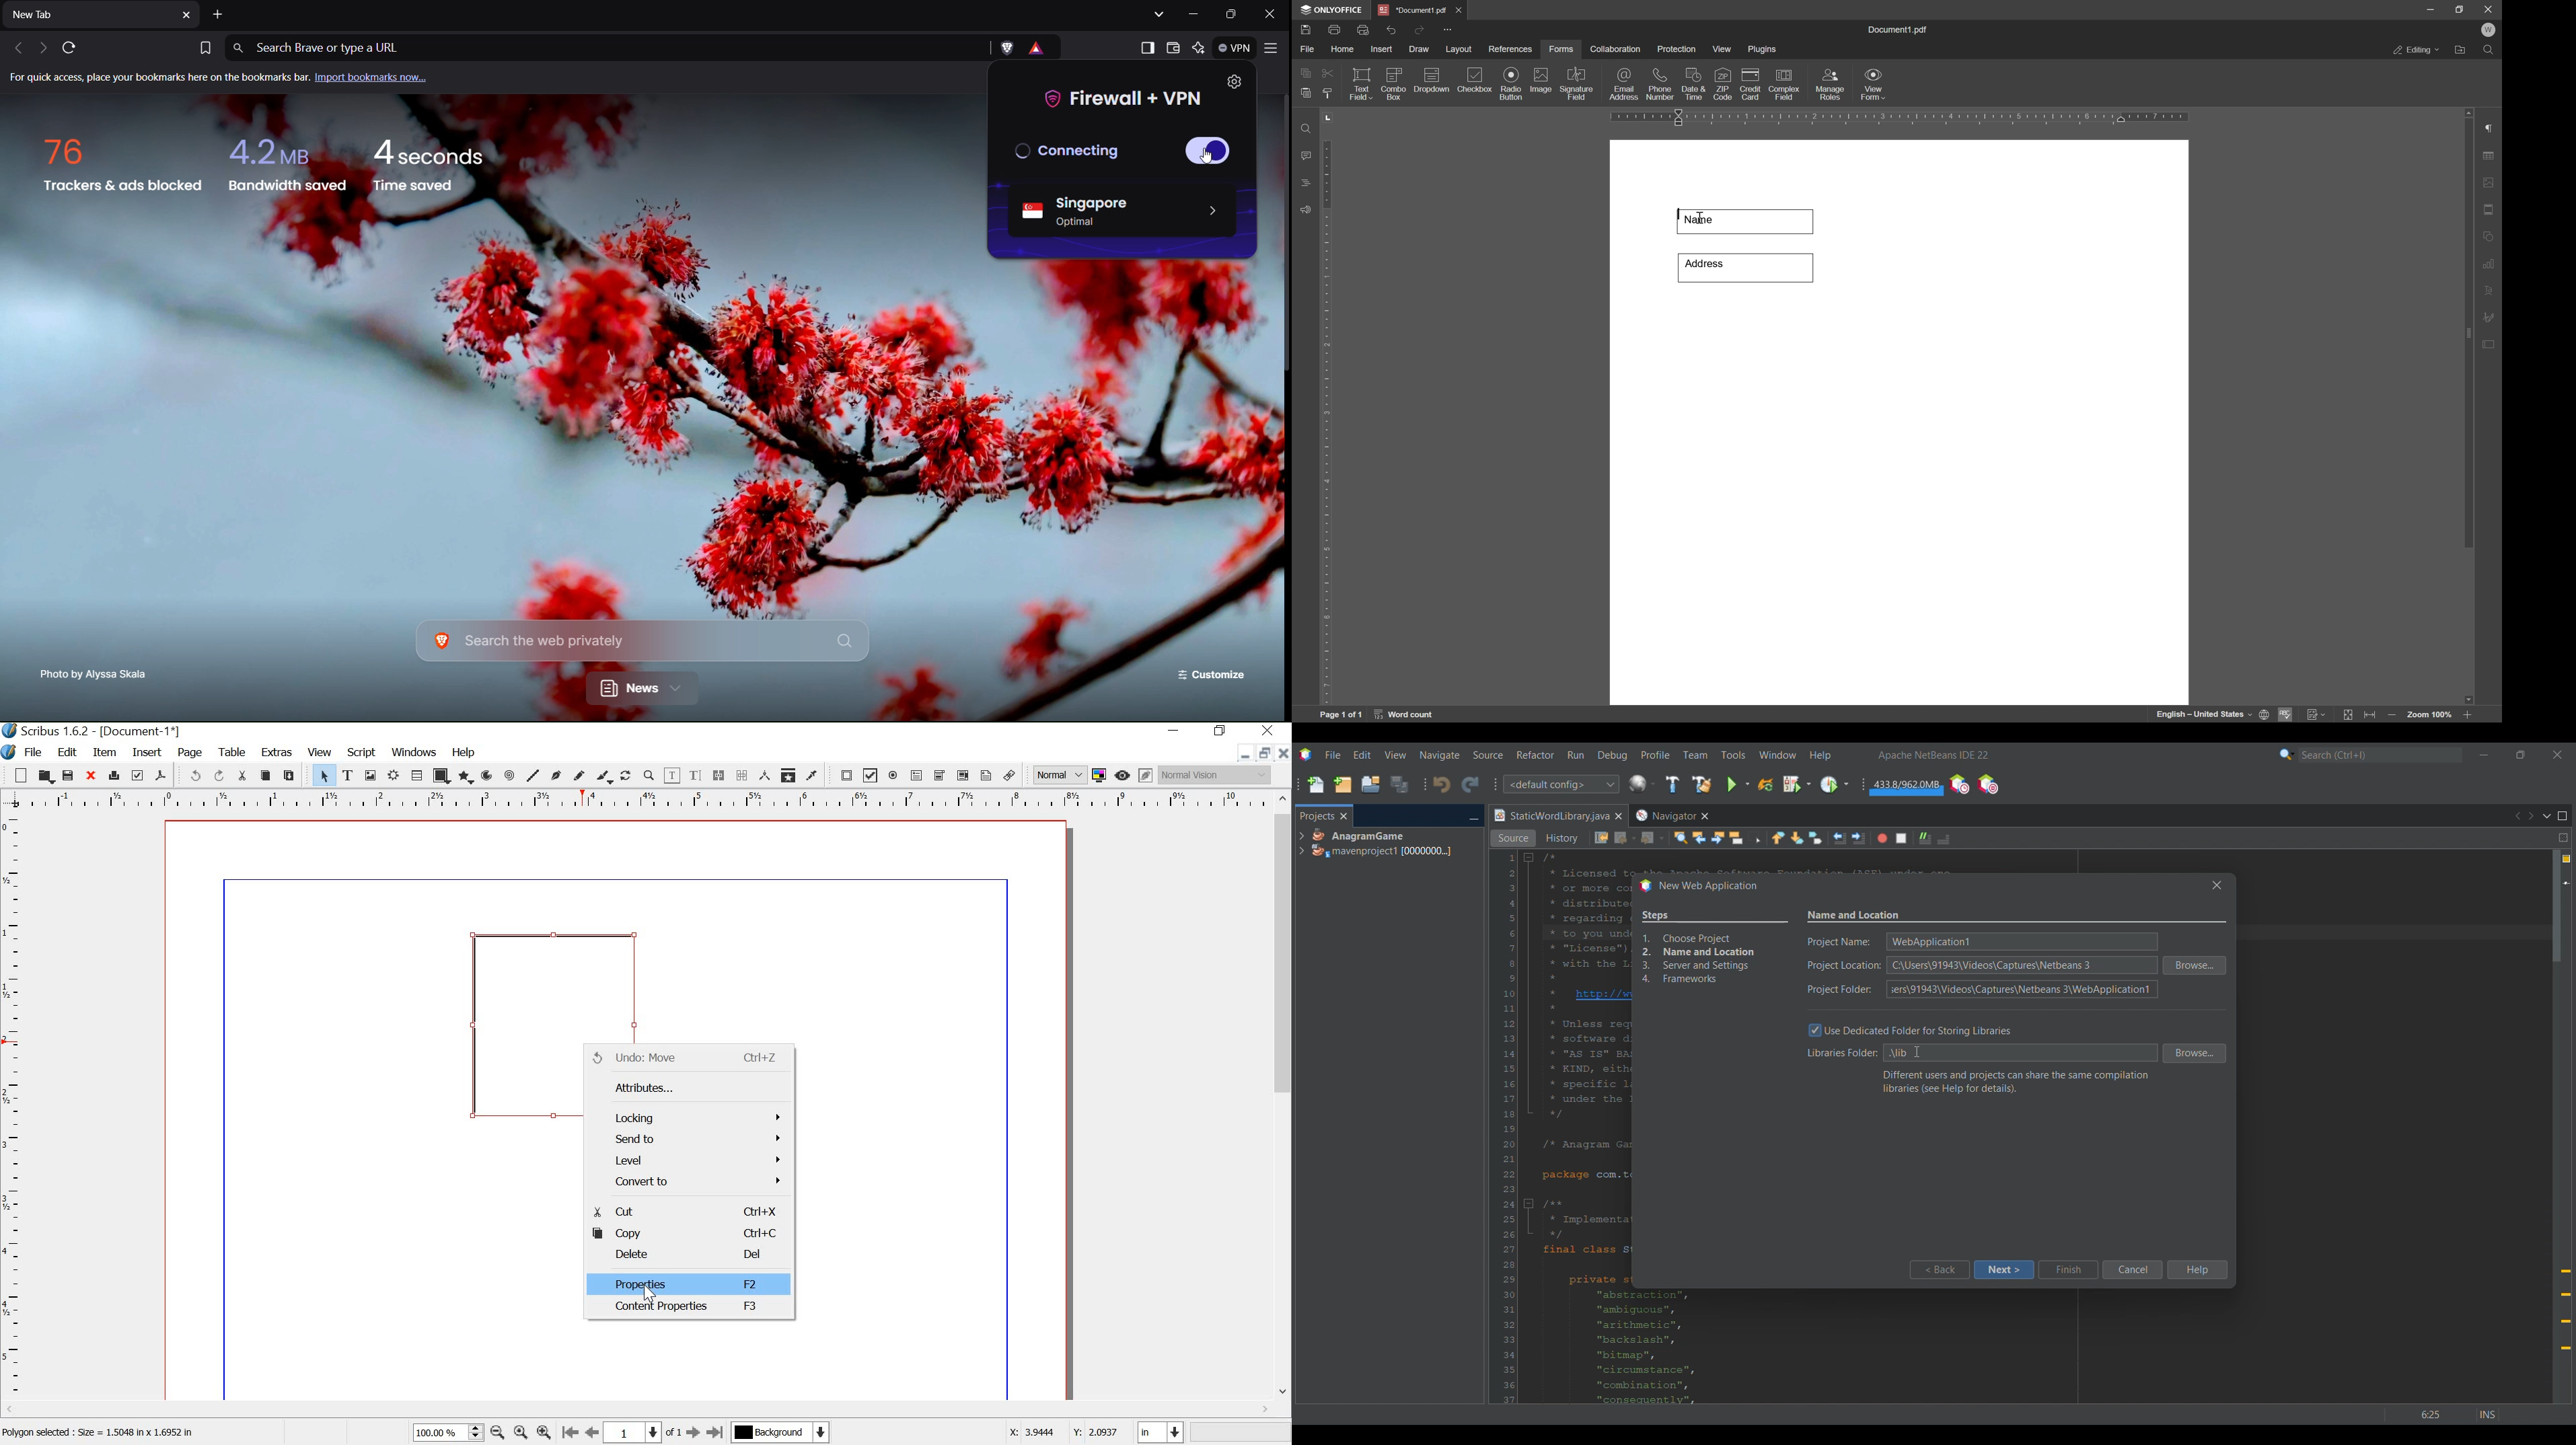 This screenshot has height=1456, width=2576. What do you see at coordinates (689, 1088) in the screenshot?
I see `attributes` at bounding box center [689, 1088].